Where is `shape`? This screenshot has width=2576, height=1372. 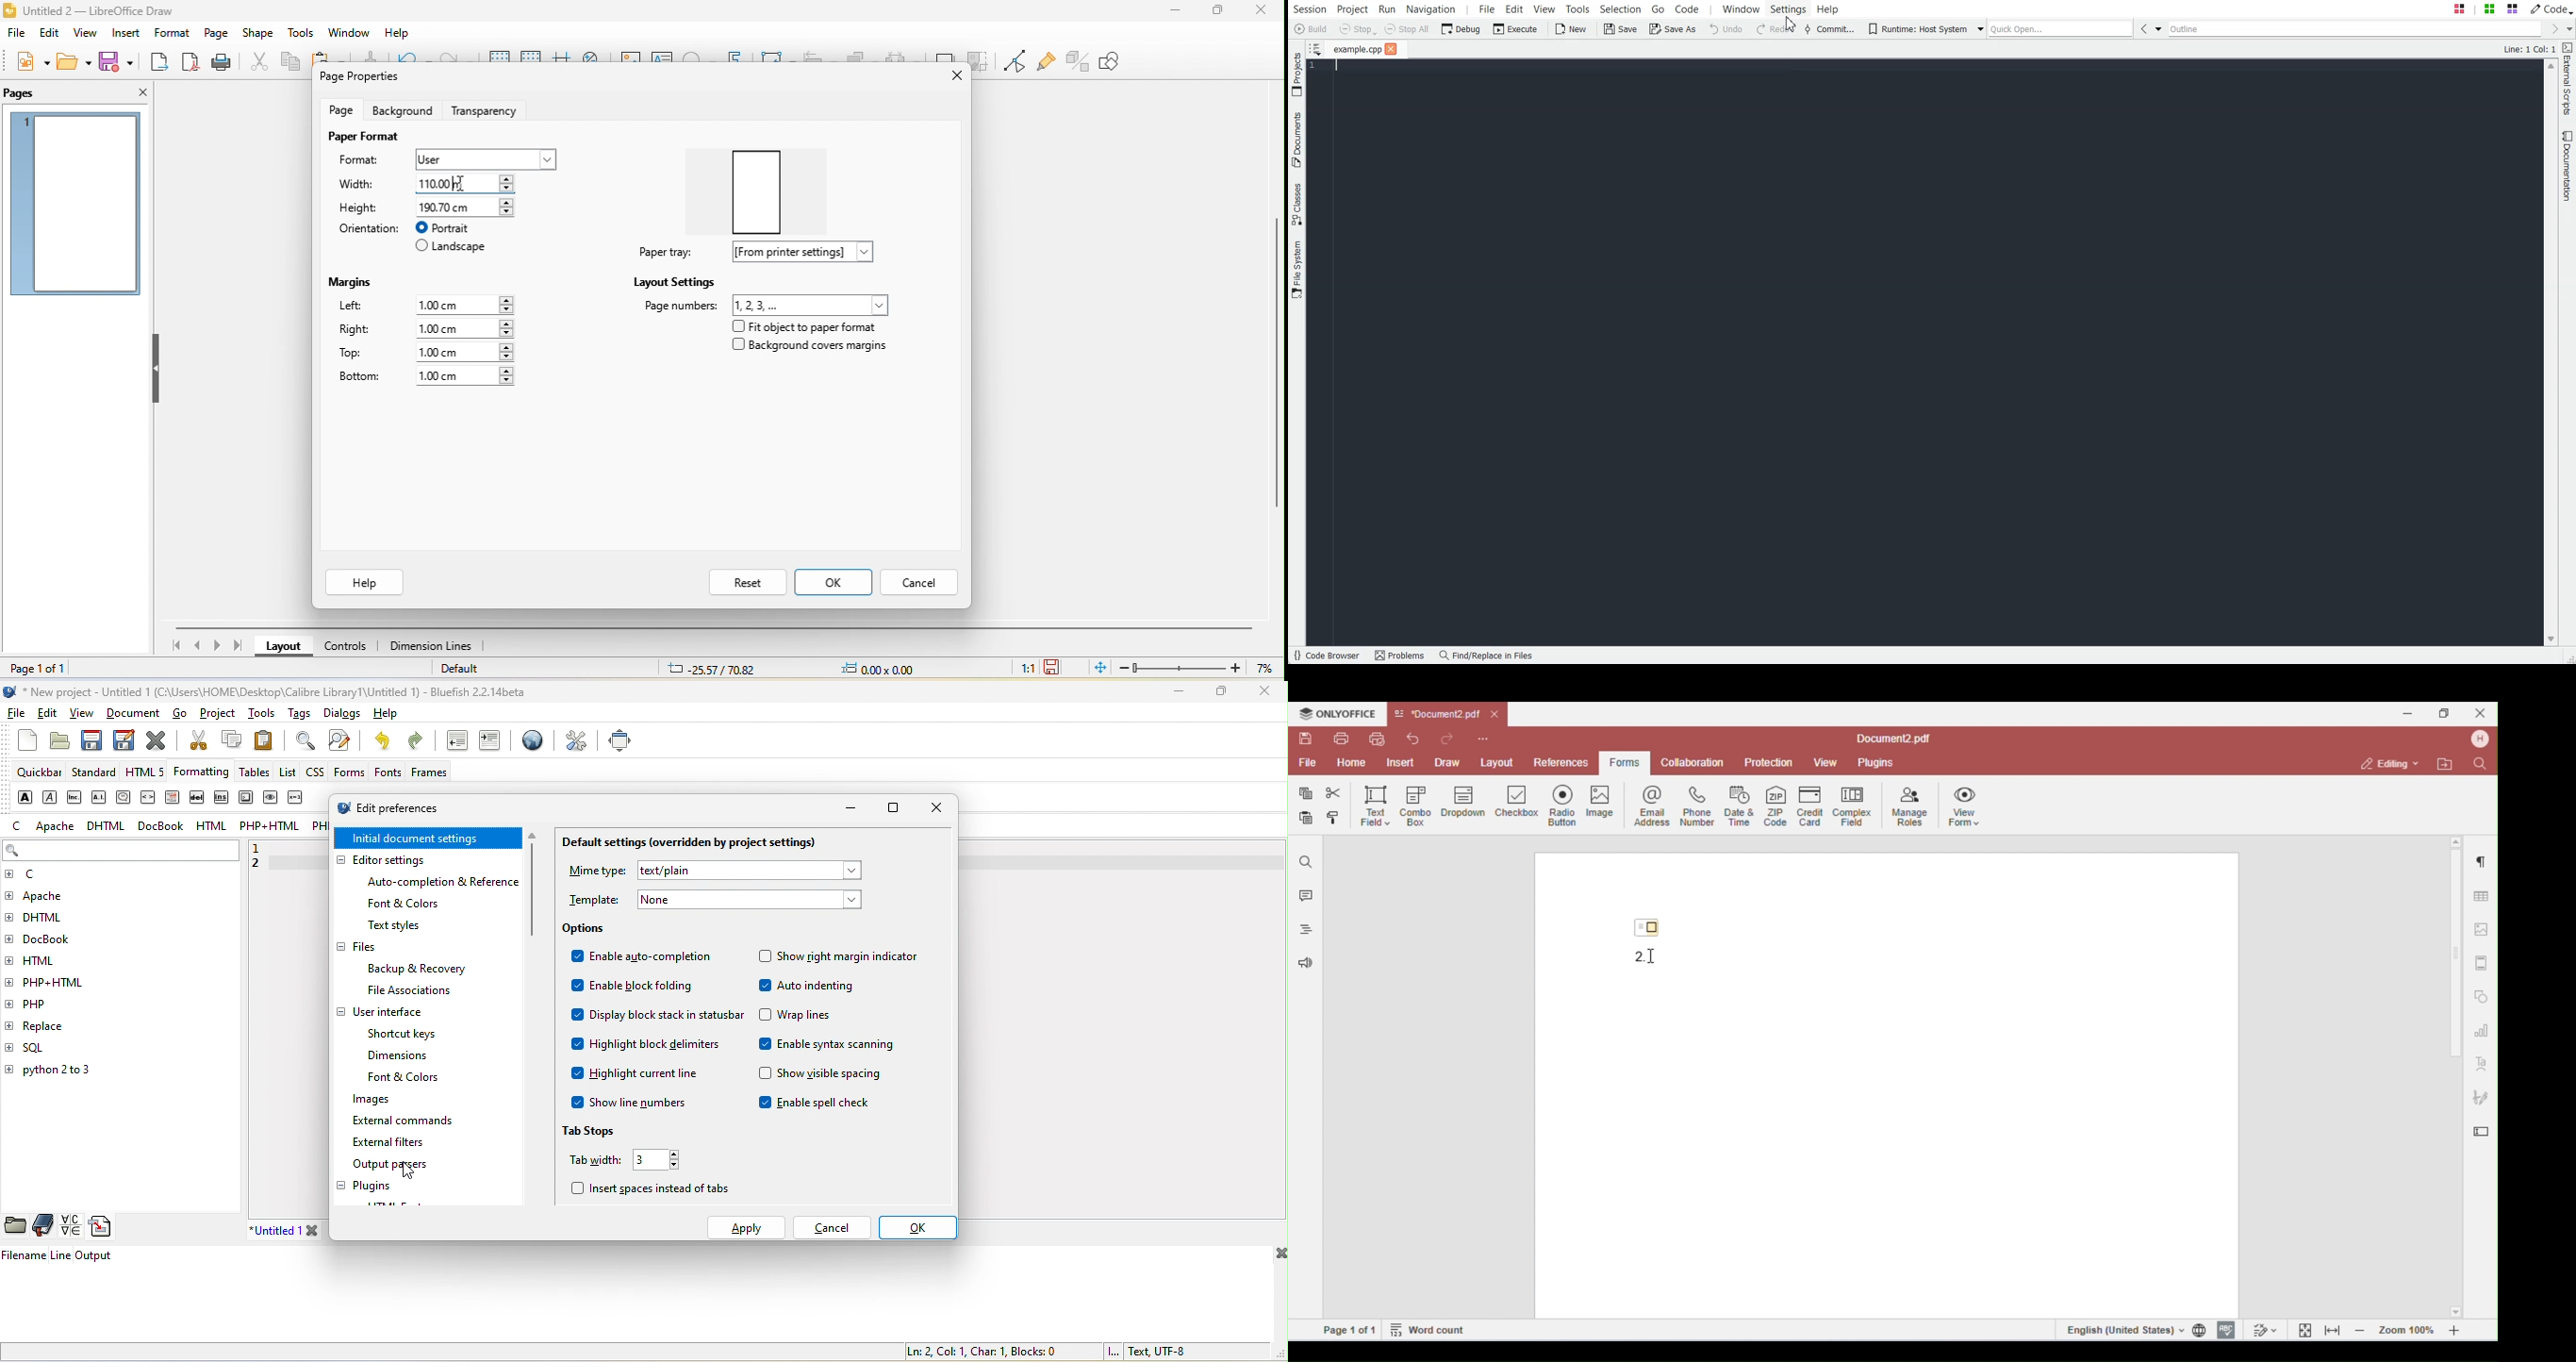
shape is located at coordinates (259, 34).